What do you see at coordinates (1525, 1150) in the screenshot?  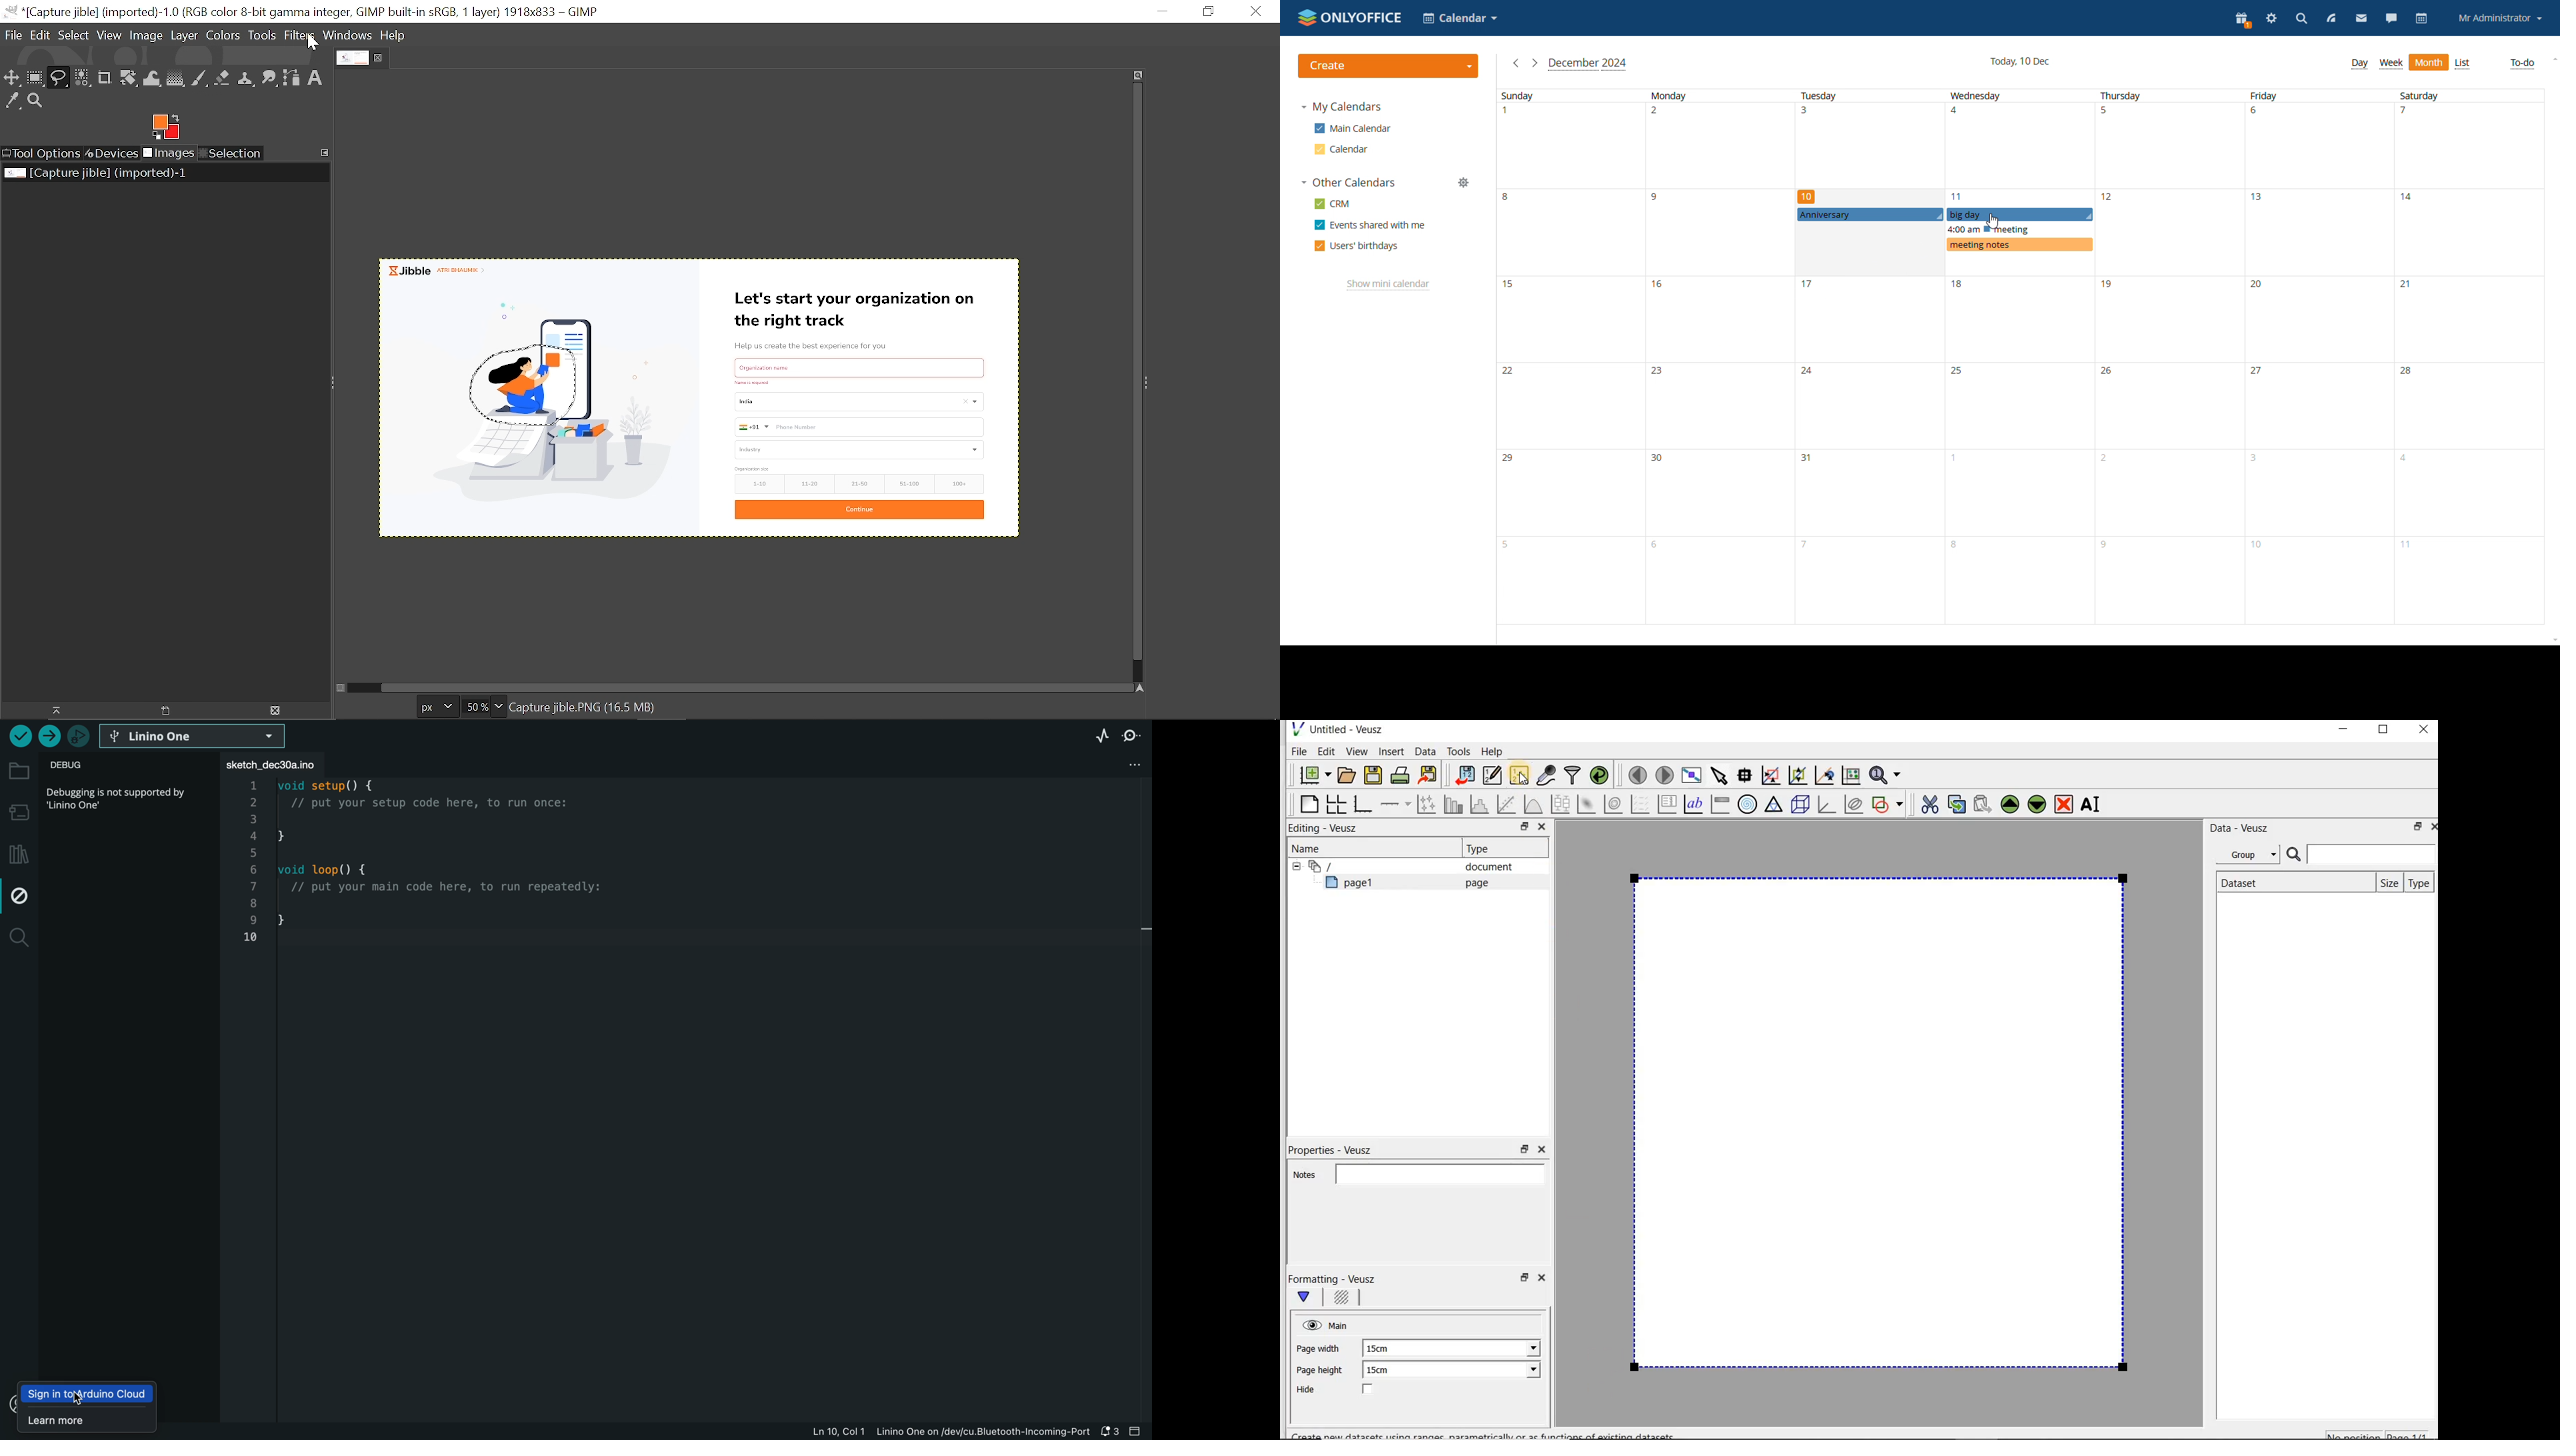 I see `restore down` at bounding box center [1525, 1150].